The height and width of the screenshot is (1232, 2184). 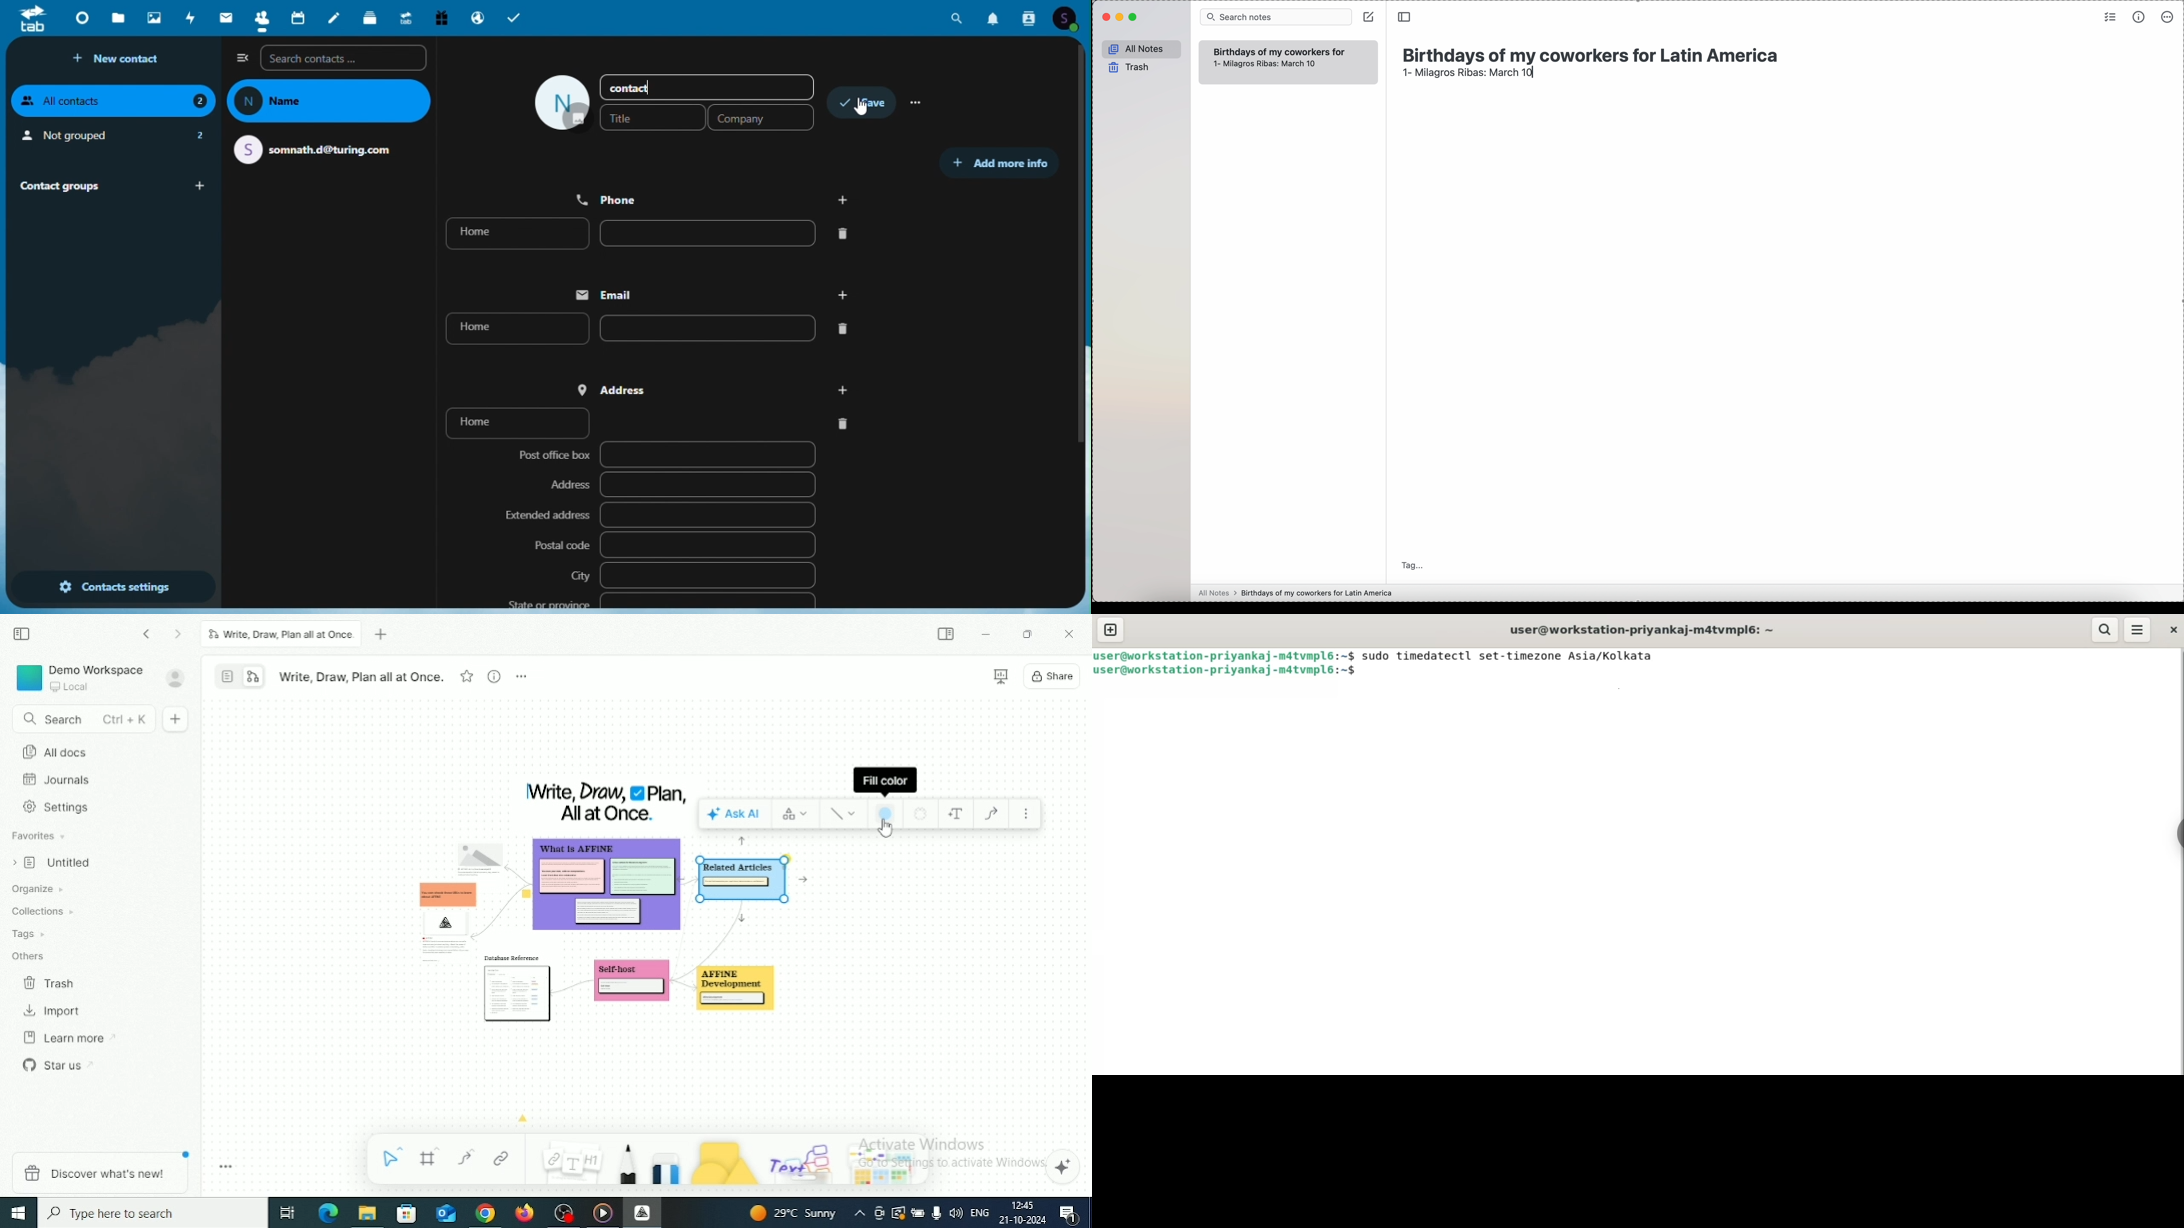 I want to click on Draw connector, so click(x=991, y=814).